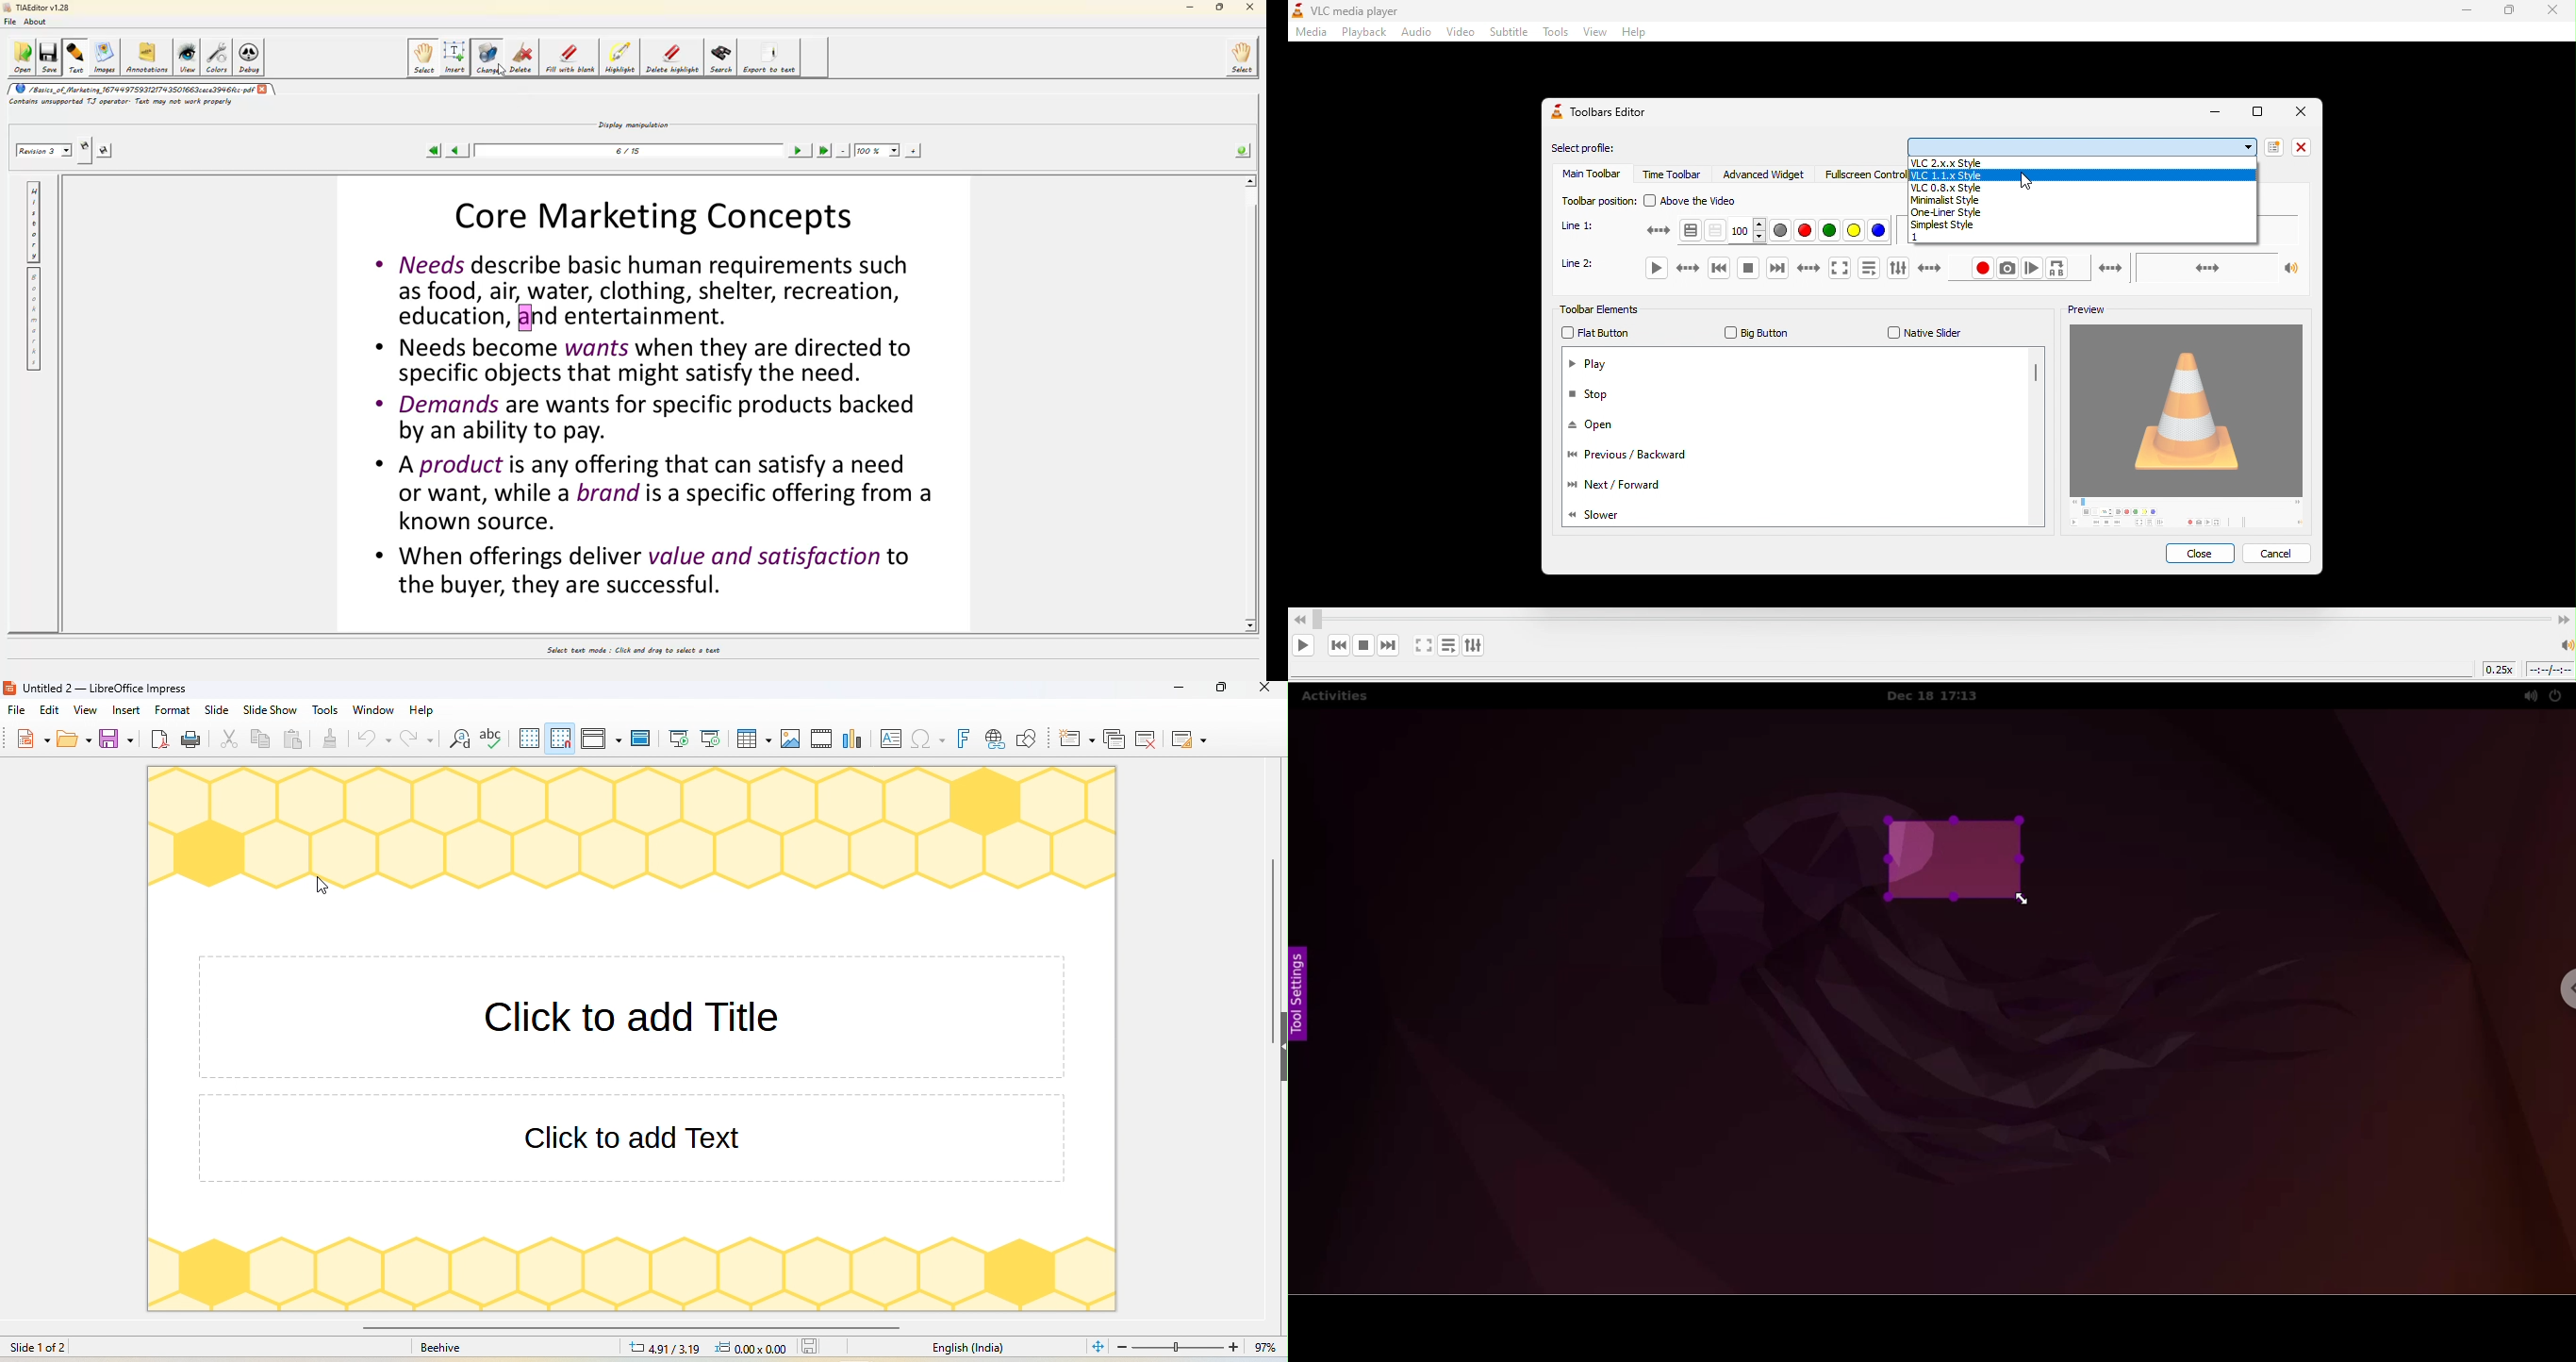 The height and width of the screenshot is (1372, 2576). Describe the element at coordinates (603, 739) in the screenshot. I see `display views` at that location.